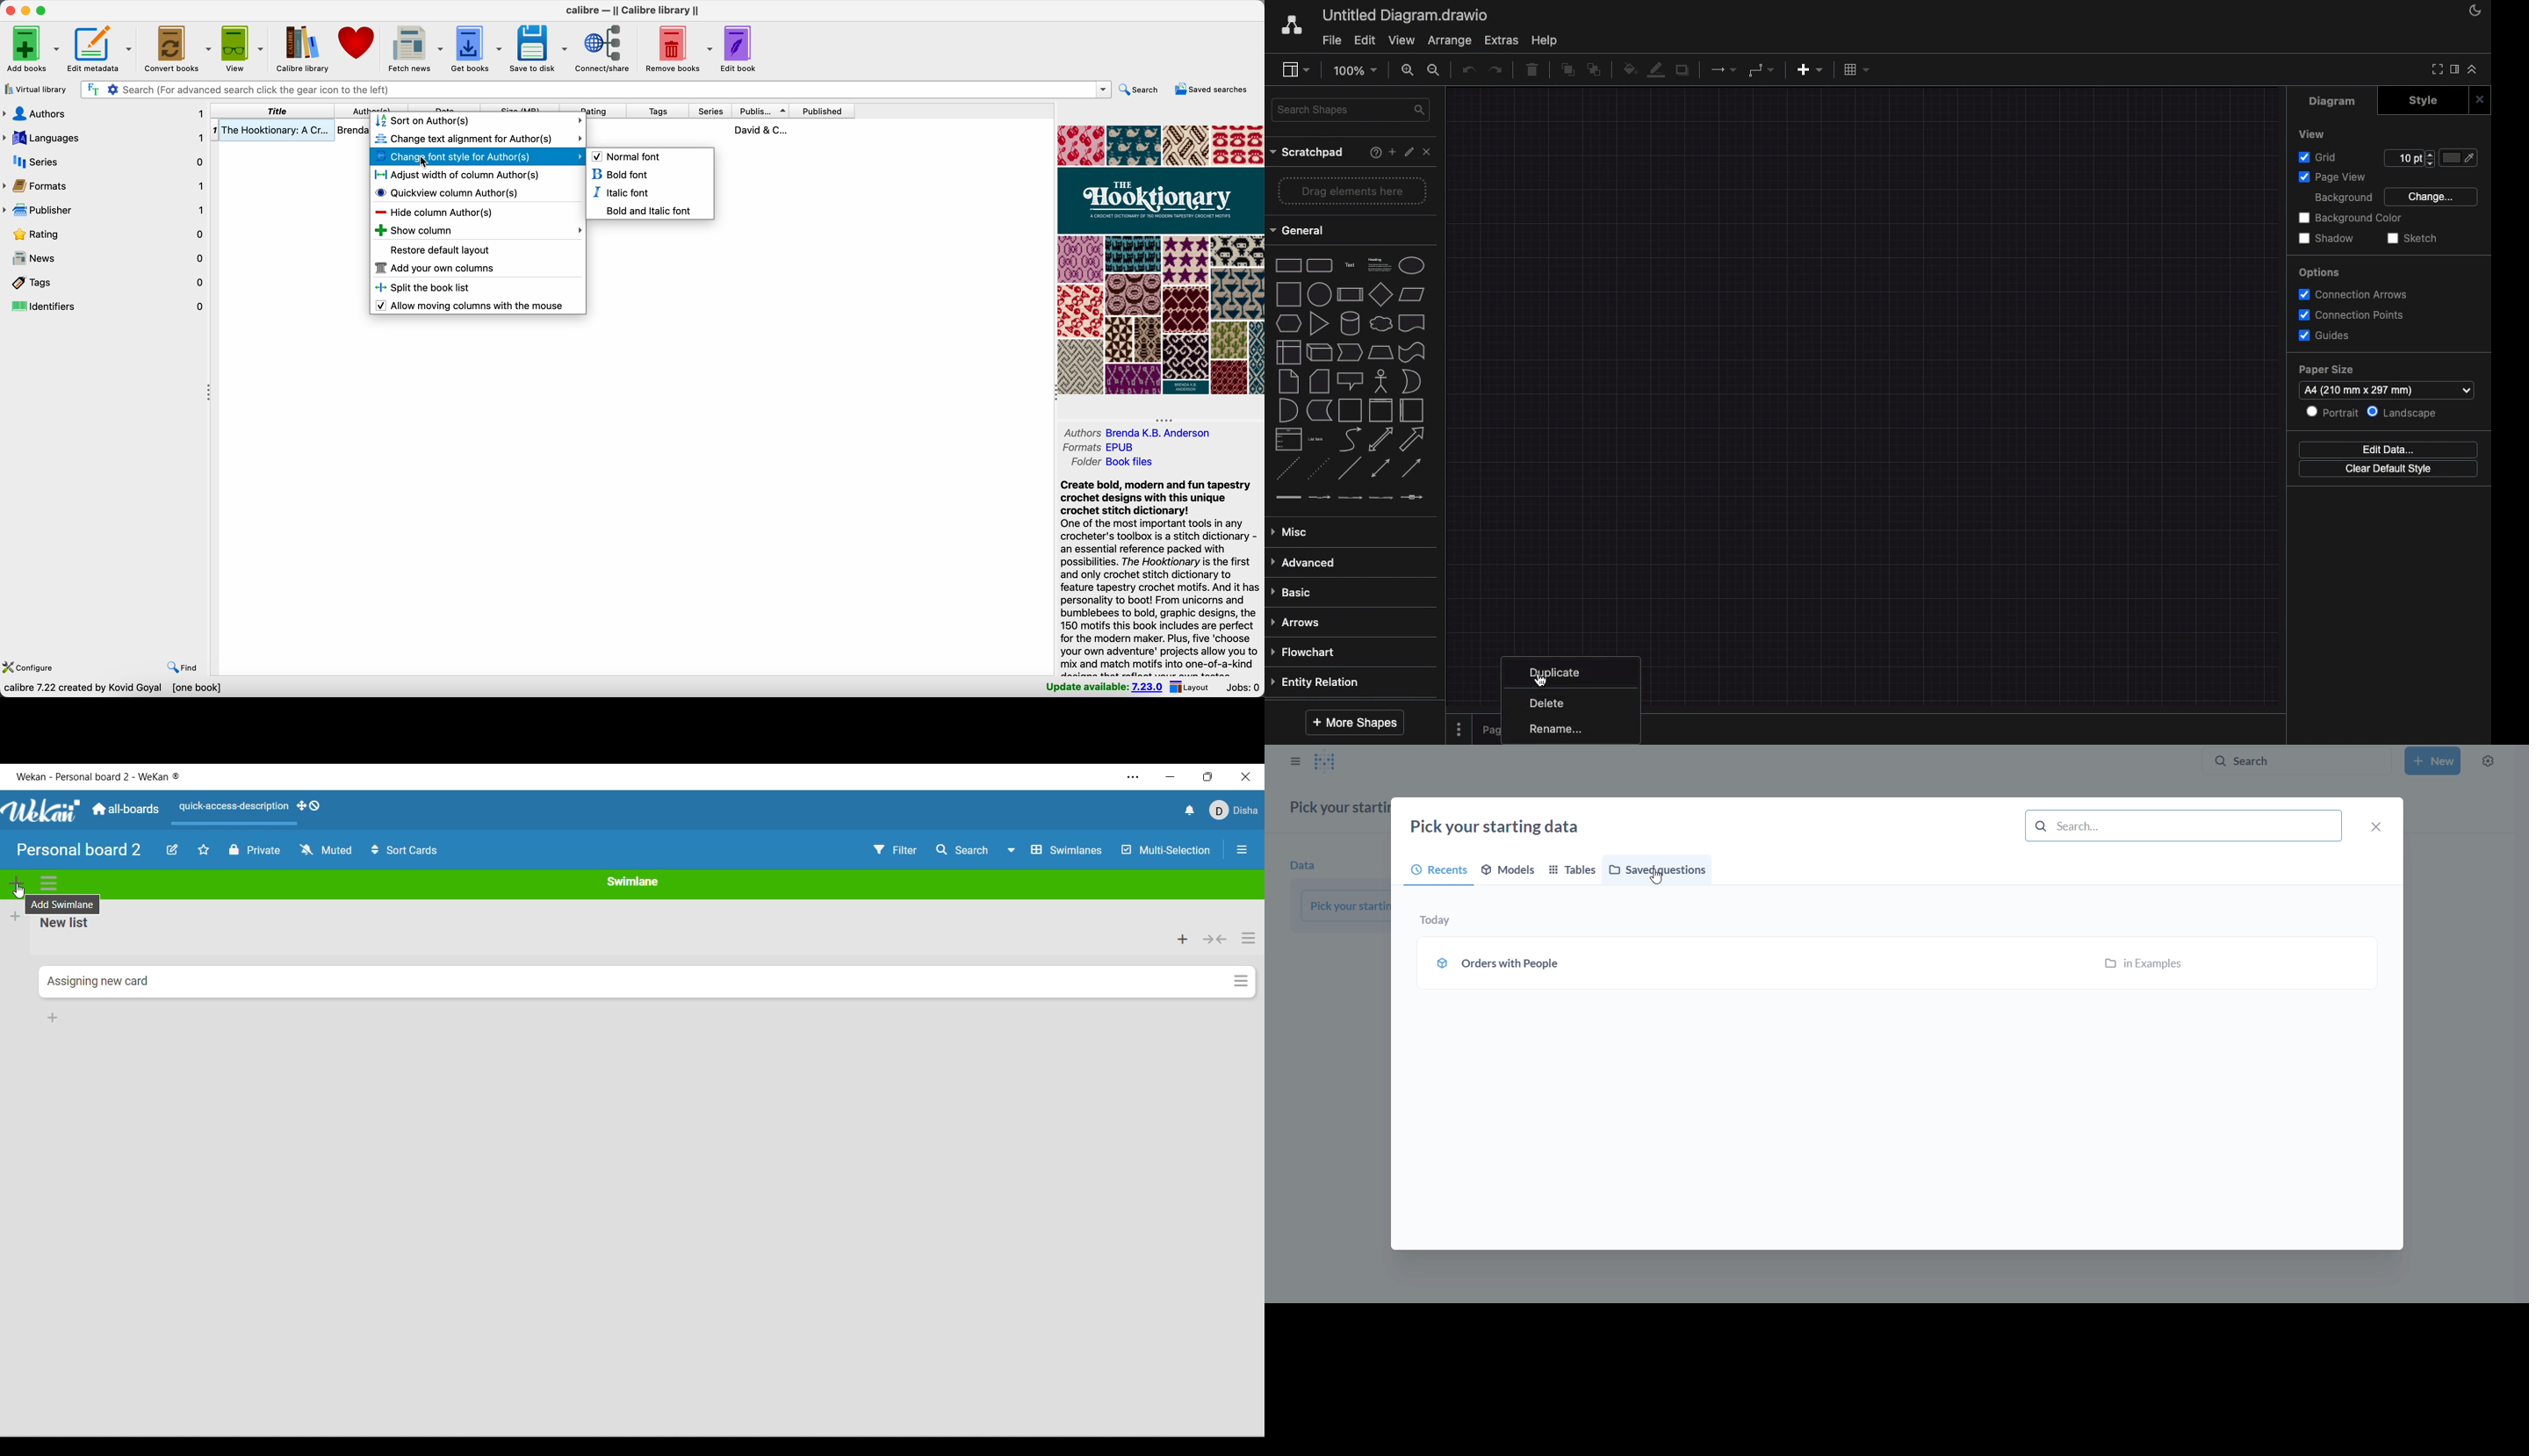 The width and height of the screenshot is (2548, 1456). What do you see at coordinates (1391, 153) in the screenshot?
I see `add` at bounding box center [1391, 153].